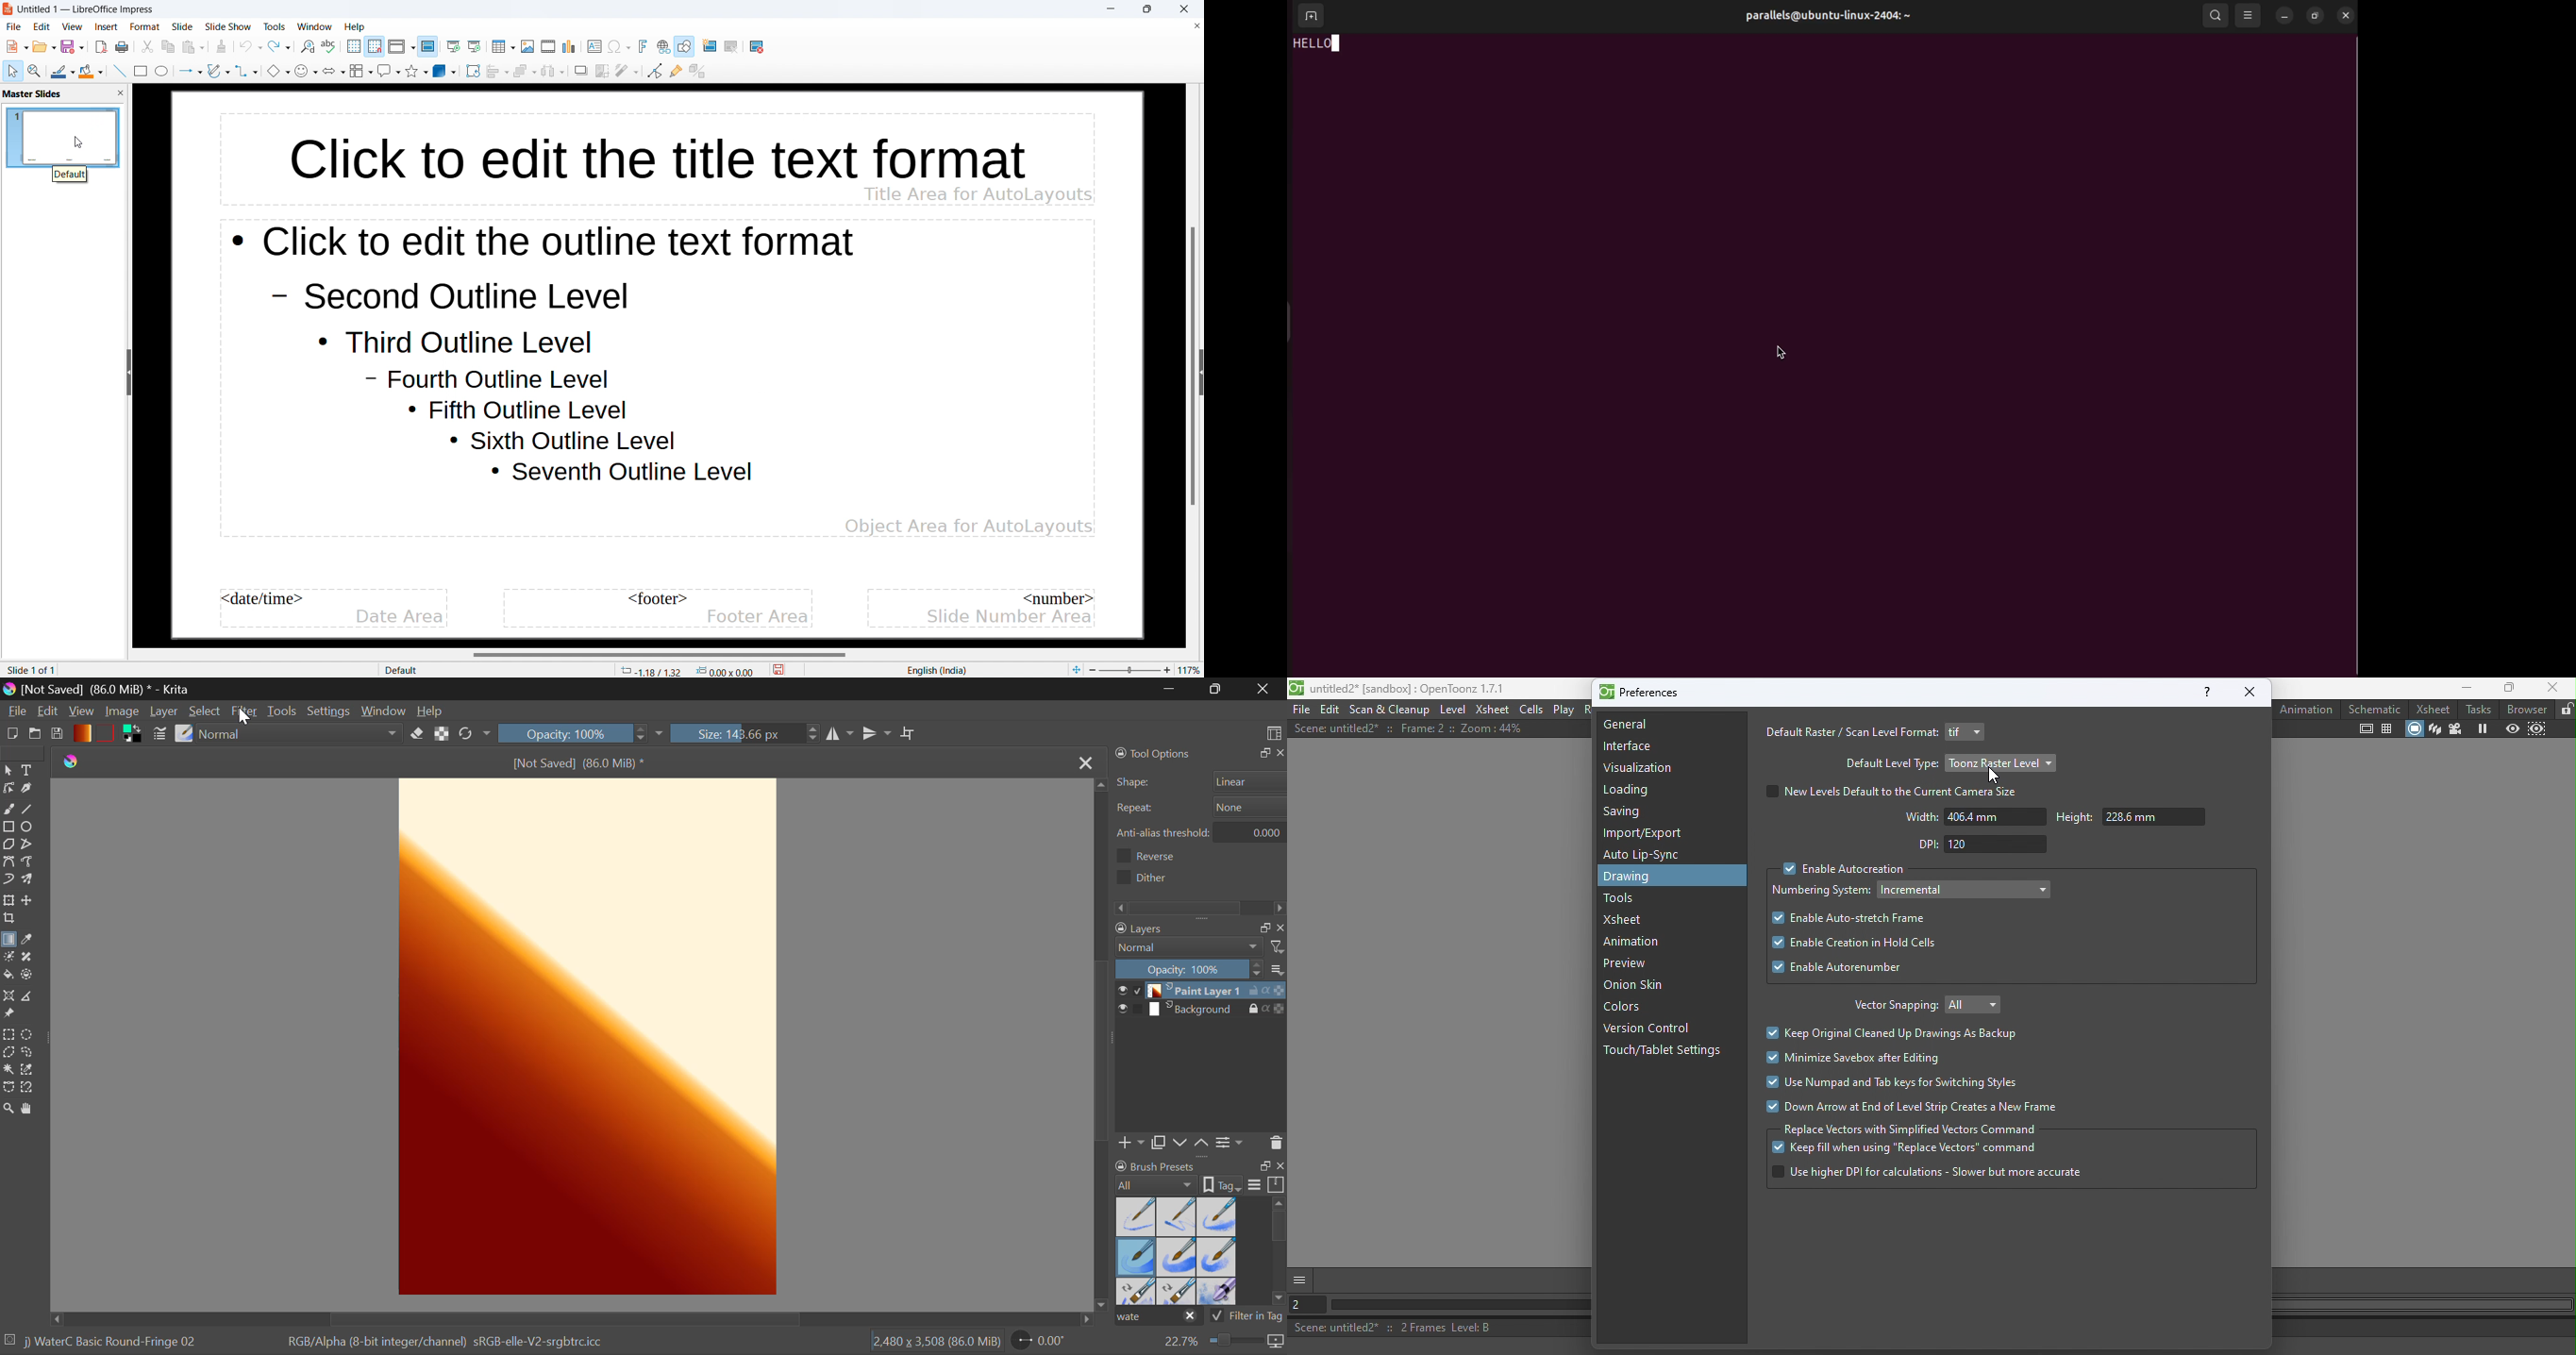 This screenshot has height=1372, width=2576. What do you see at coordinates (382, 708) in the screenshot?
I see `Window` at bounding box center [382, 708].